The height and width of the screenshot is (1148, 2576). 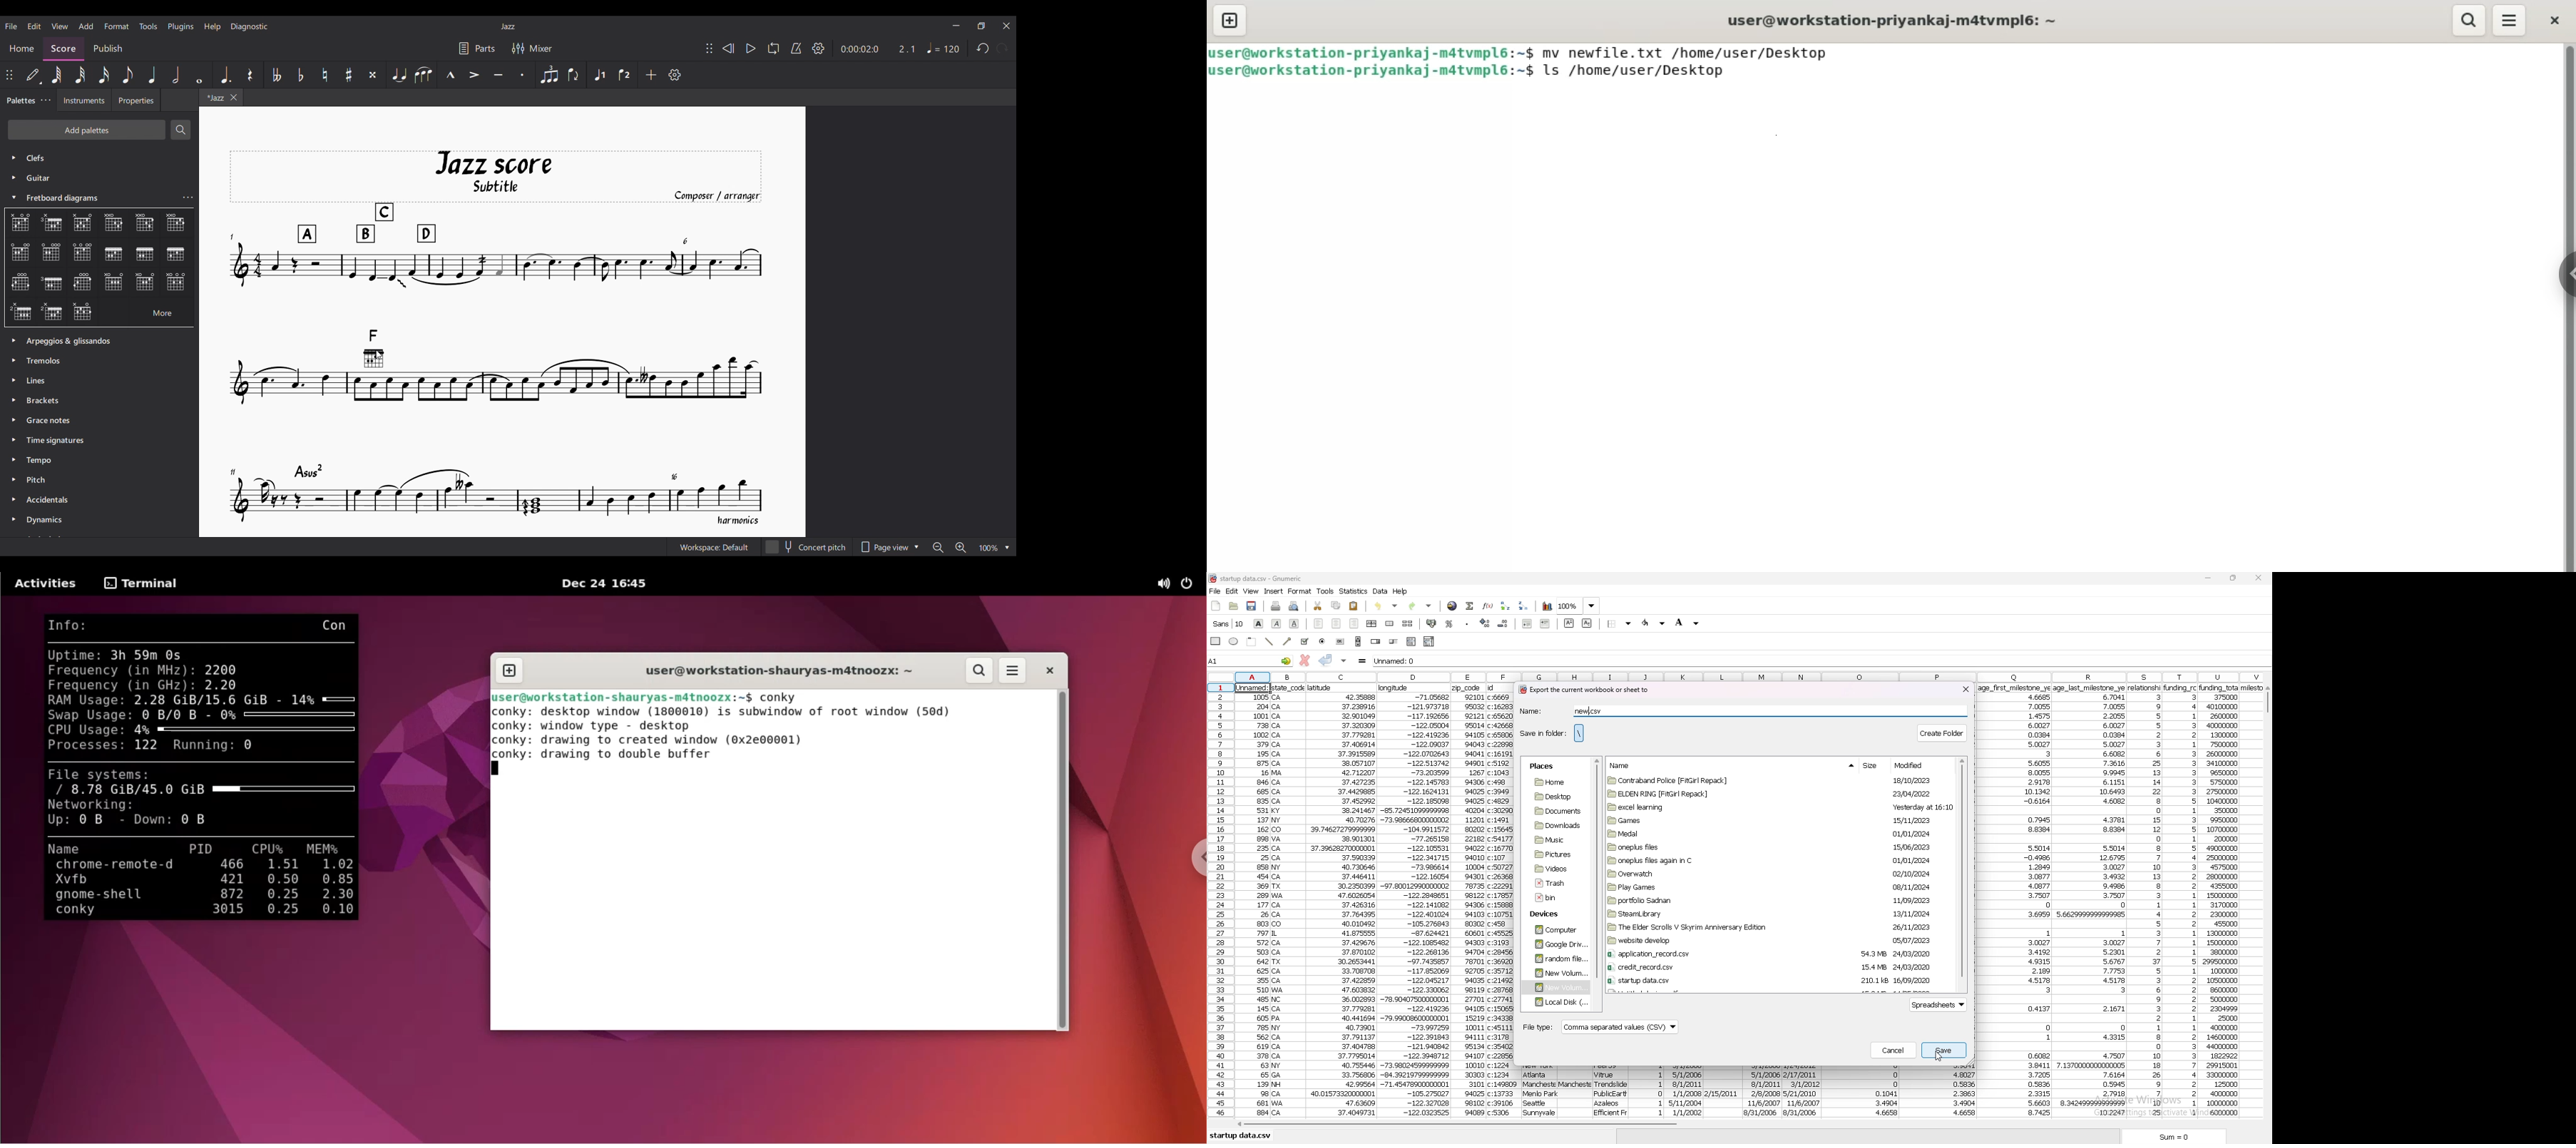 I want to click on data, so click(x=2181, y=899).